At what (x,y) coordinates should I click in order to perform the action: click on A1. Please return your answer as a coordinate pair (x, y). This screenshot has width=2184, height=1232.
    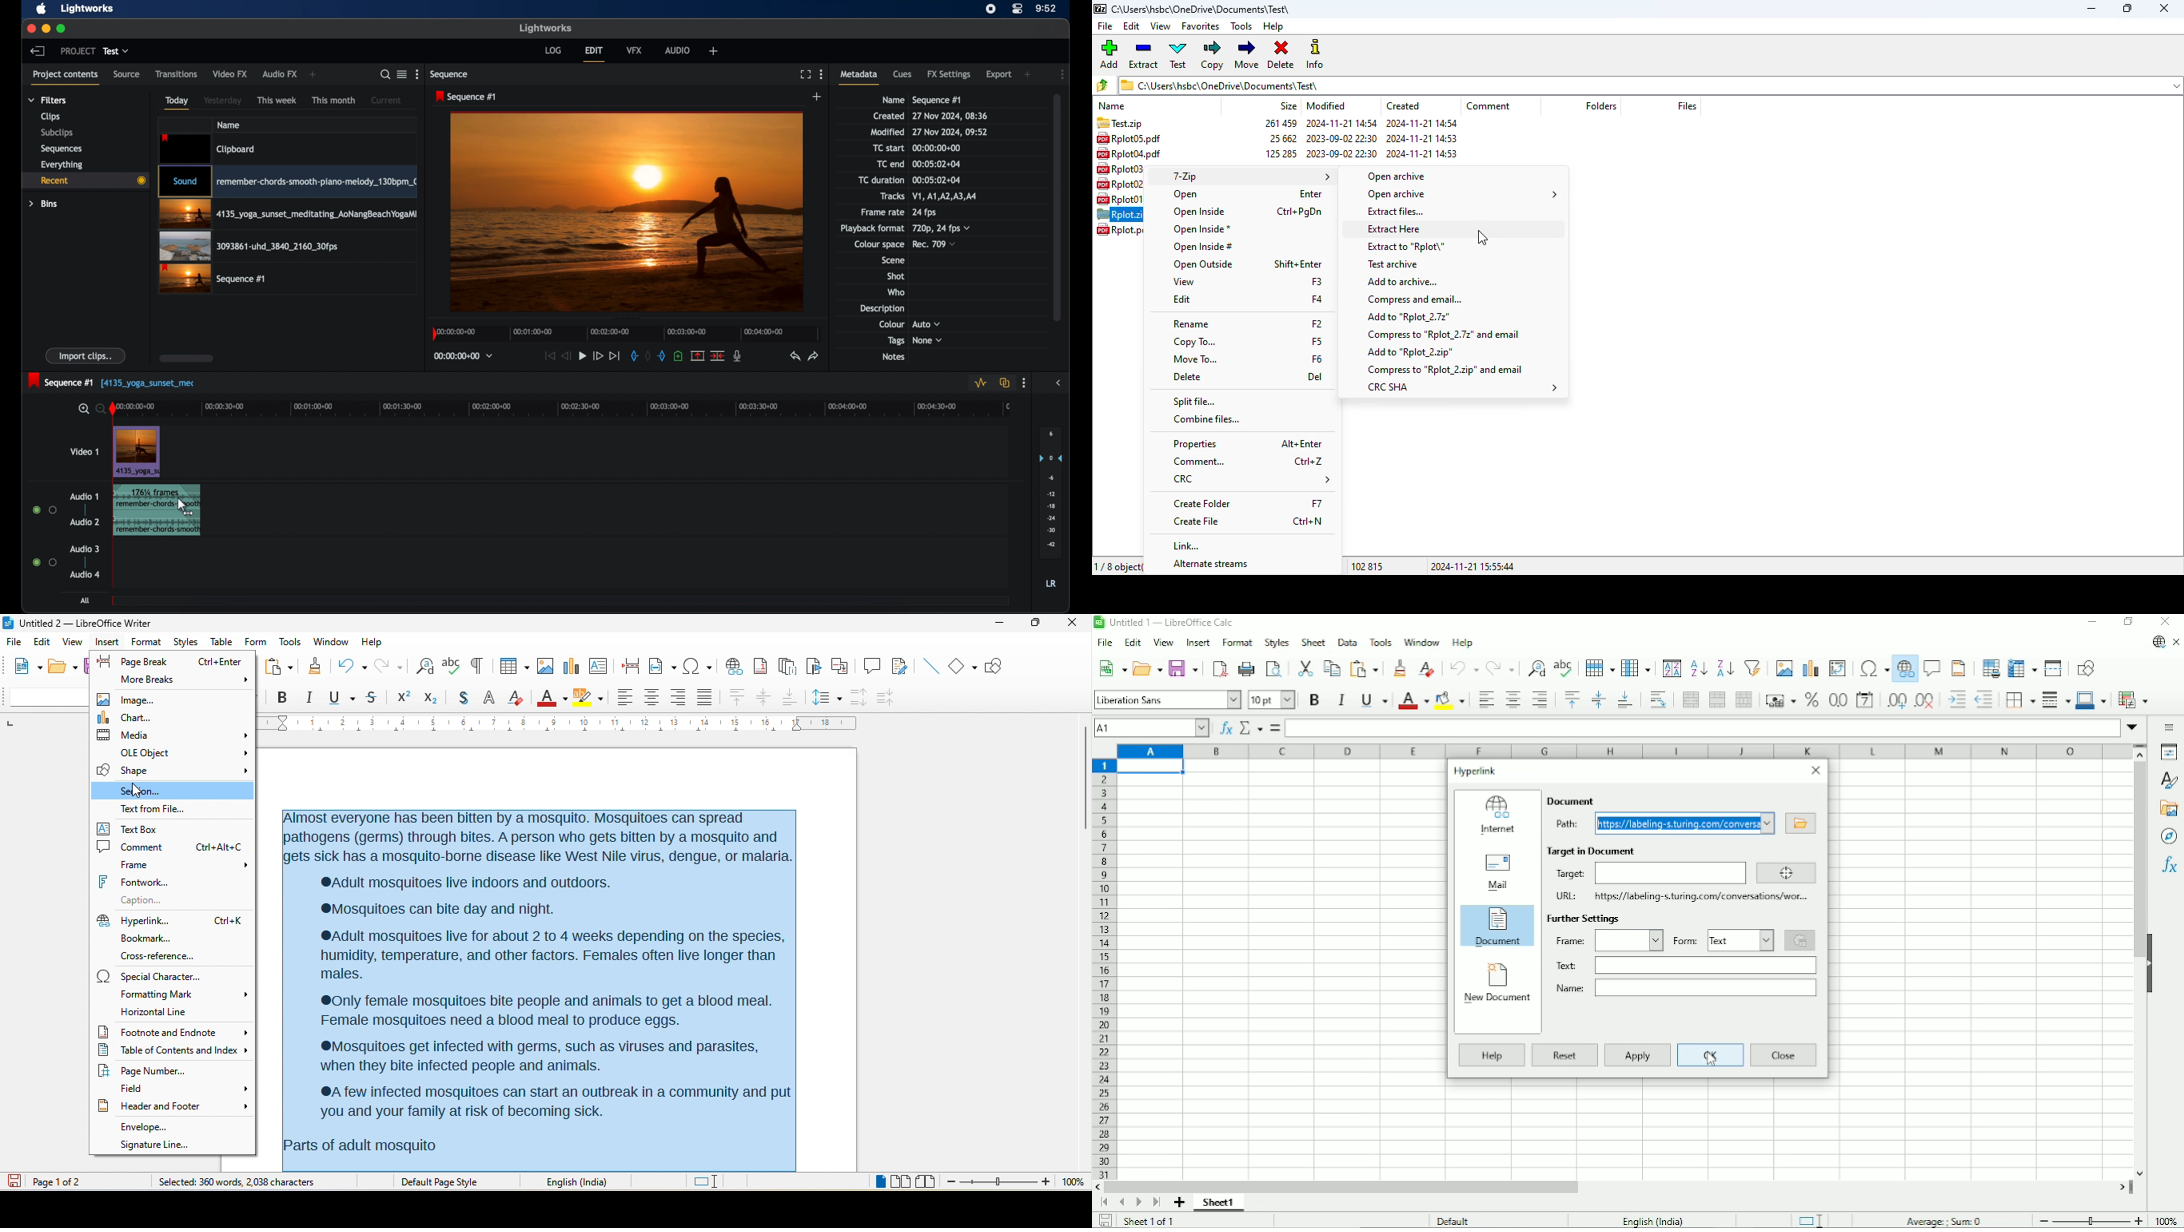
    Looking at the image, I should click on (1153, 729).